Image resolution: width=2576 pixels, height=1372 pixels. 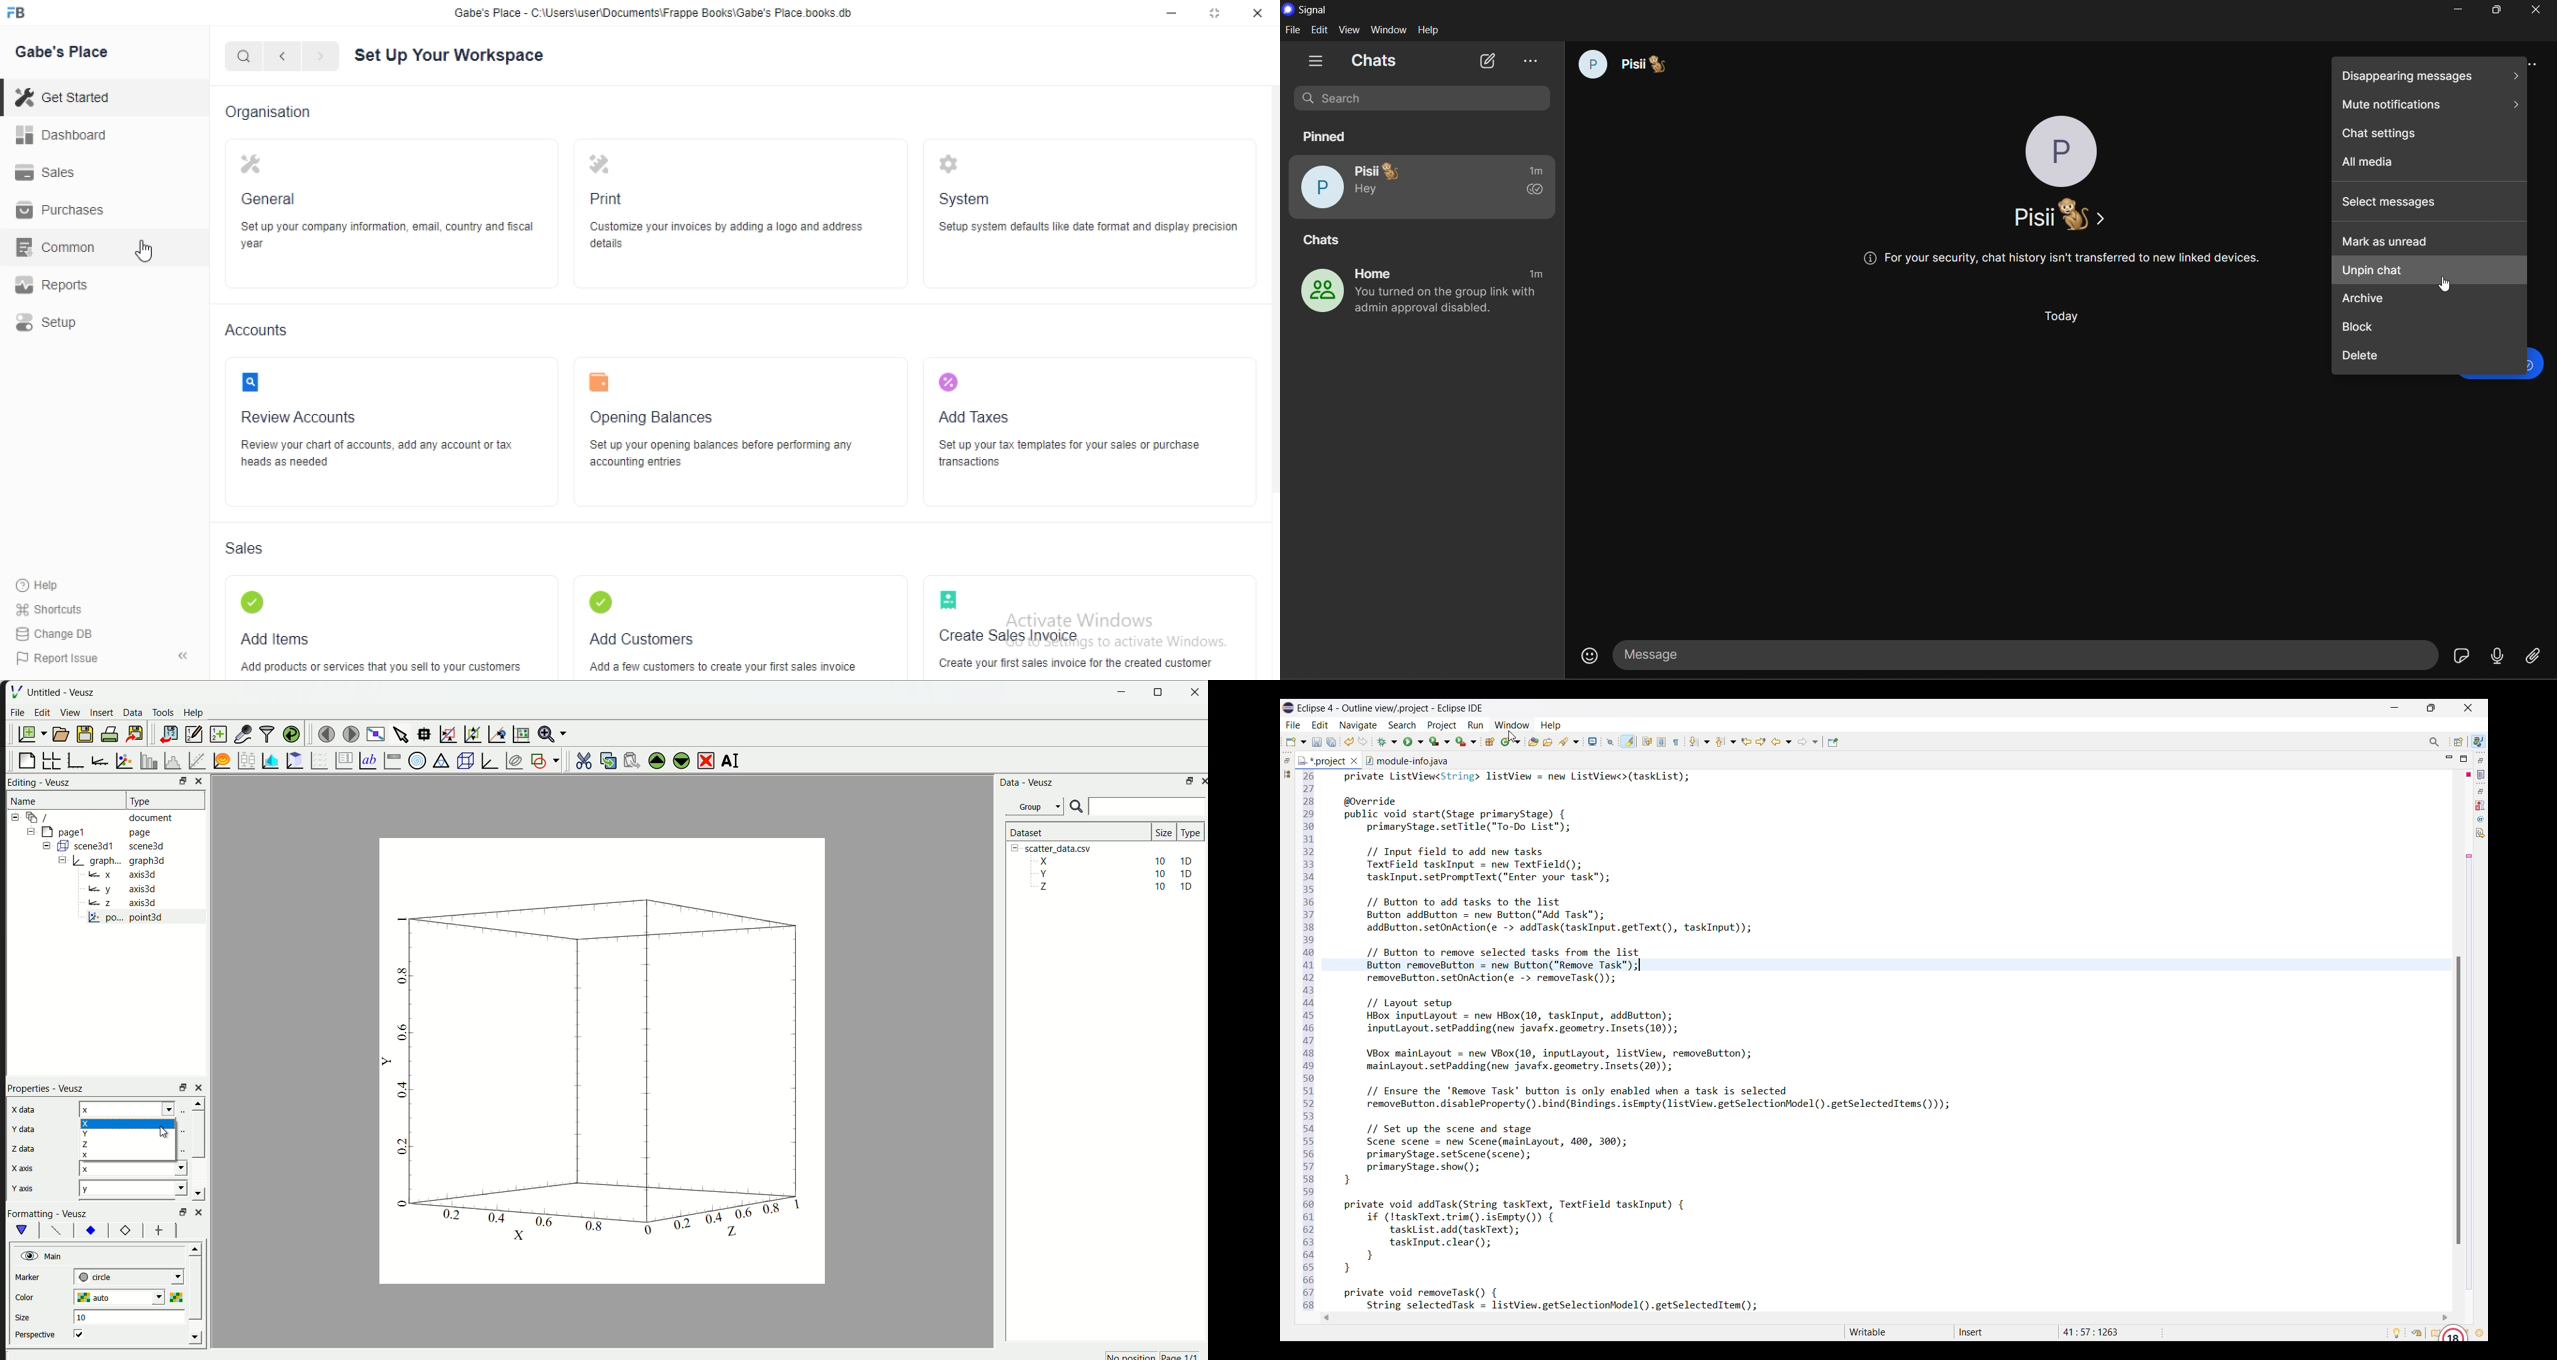 I want to click on logo, so click(x=252, y=383).